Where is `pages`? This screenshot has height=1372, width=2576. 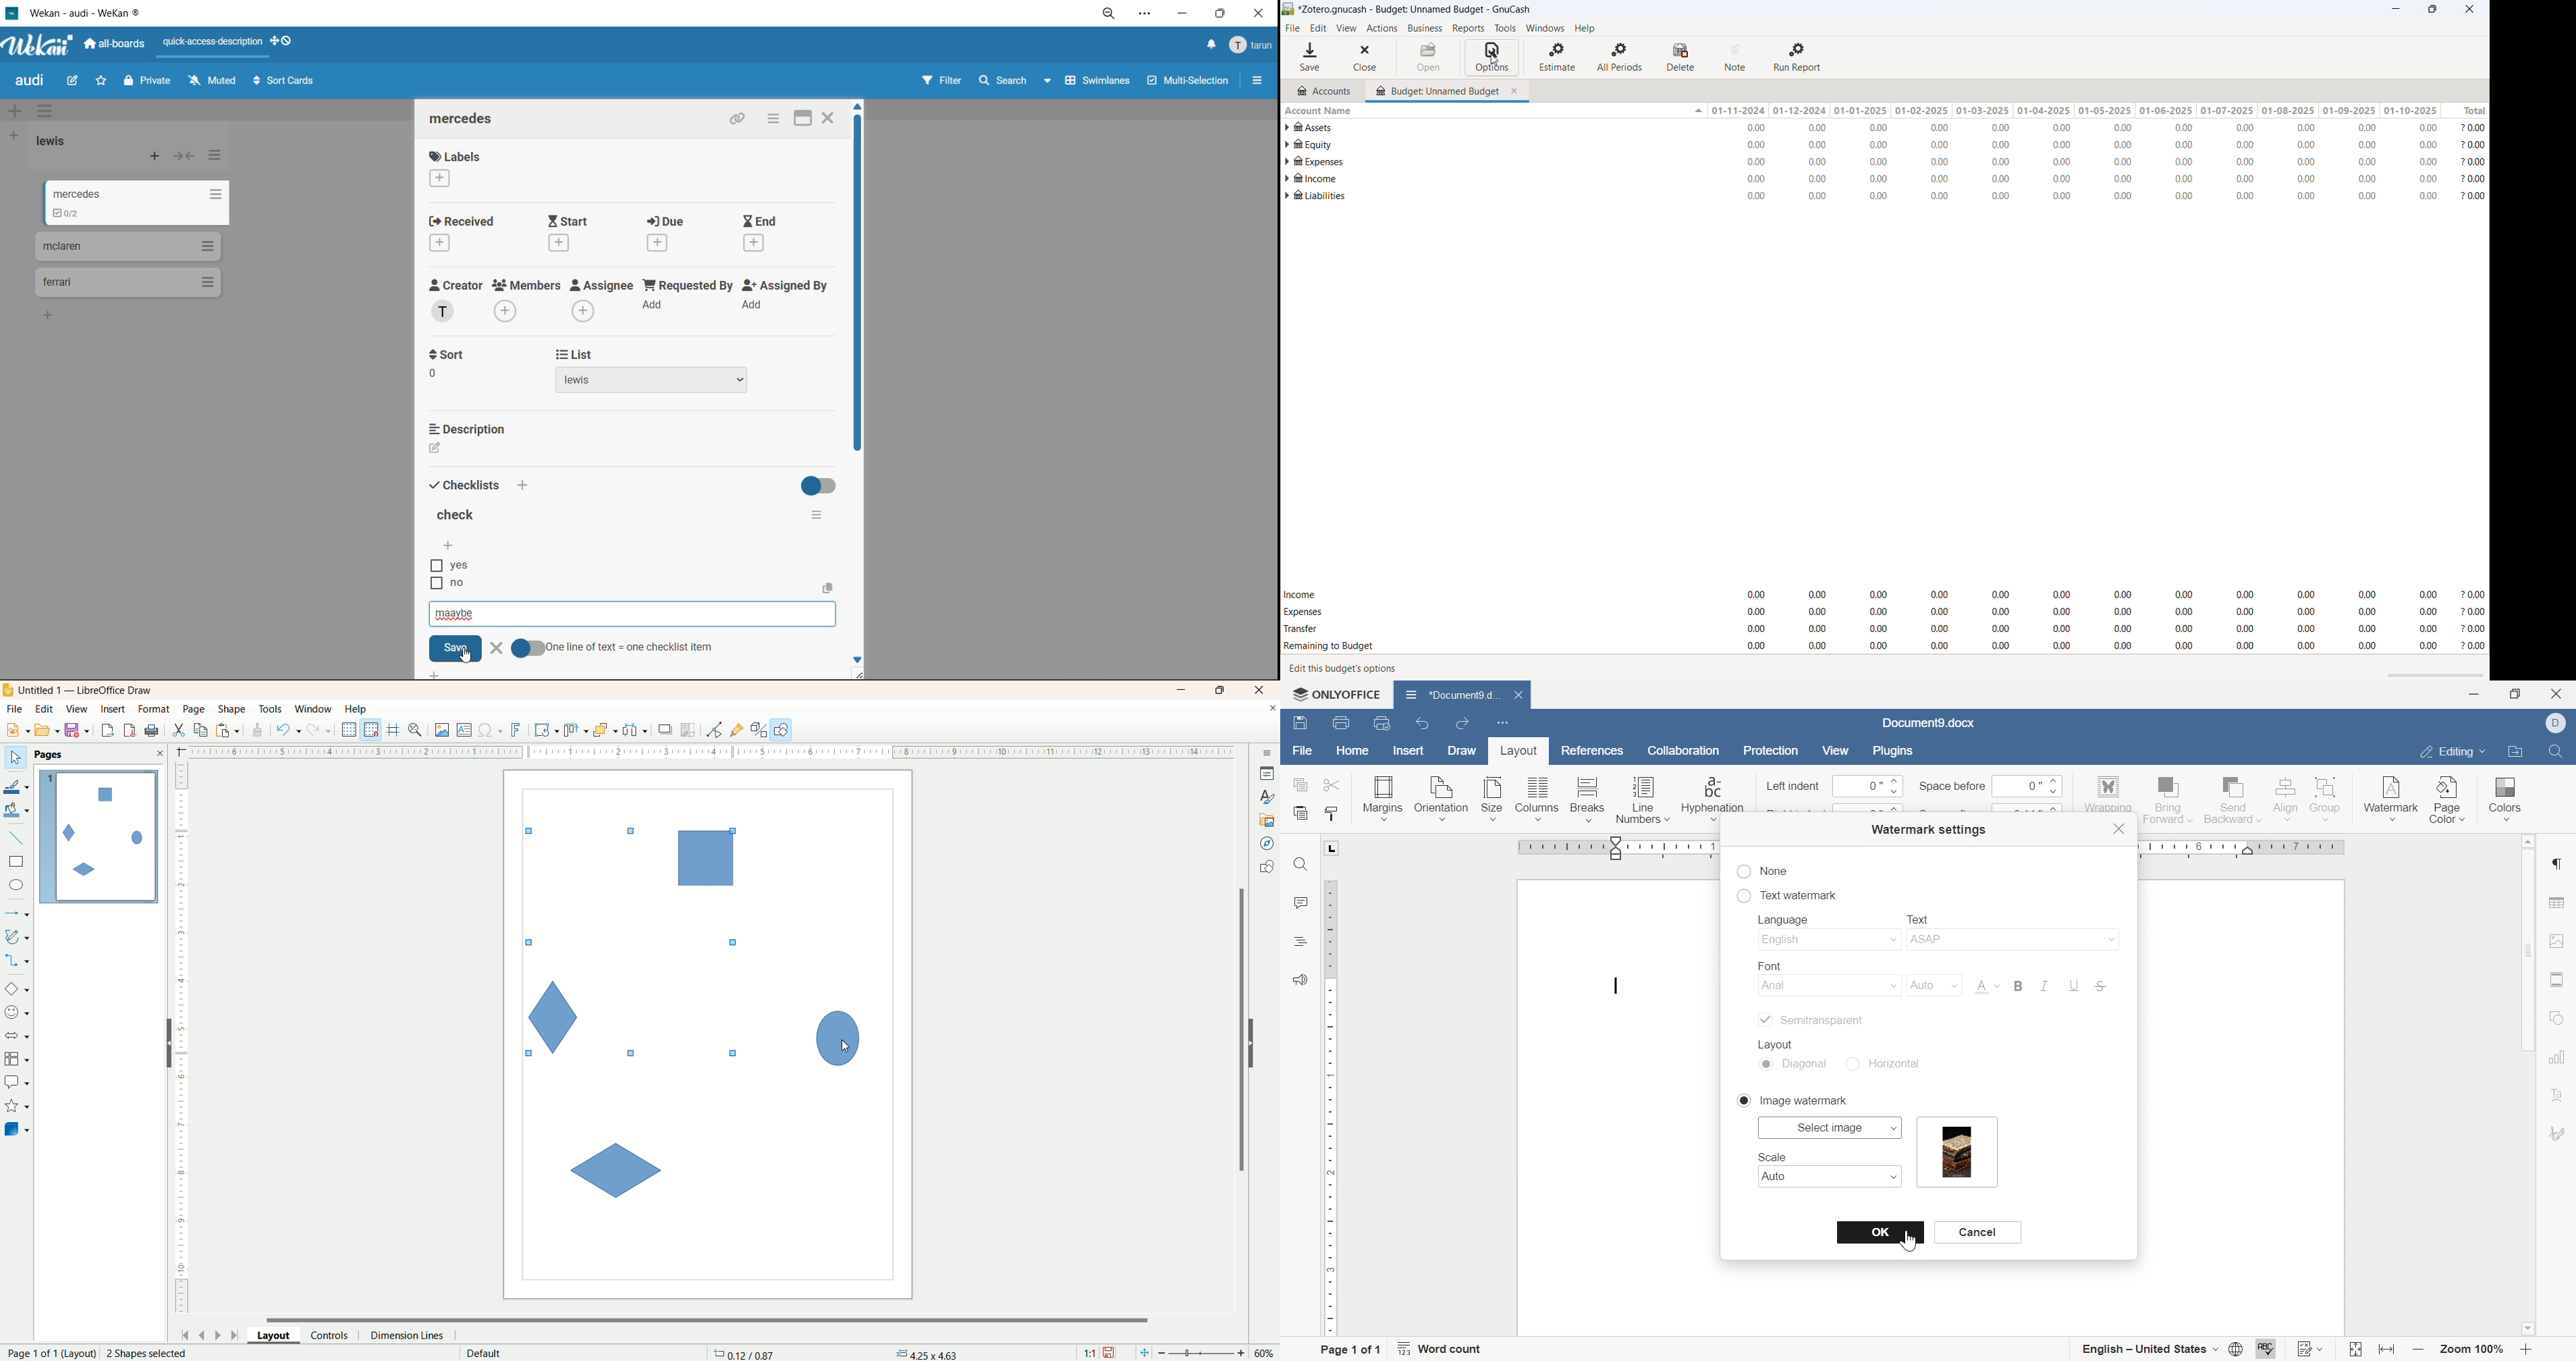
pages is located at coordinates (49, 755).